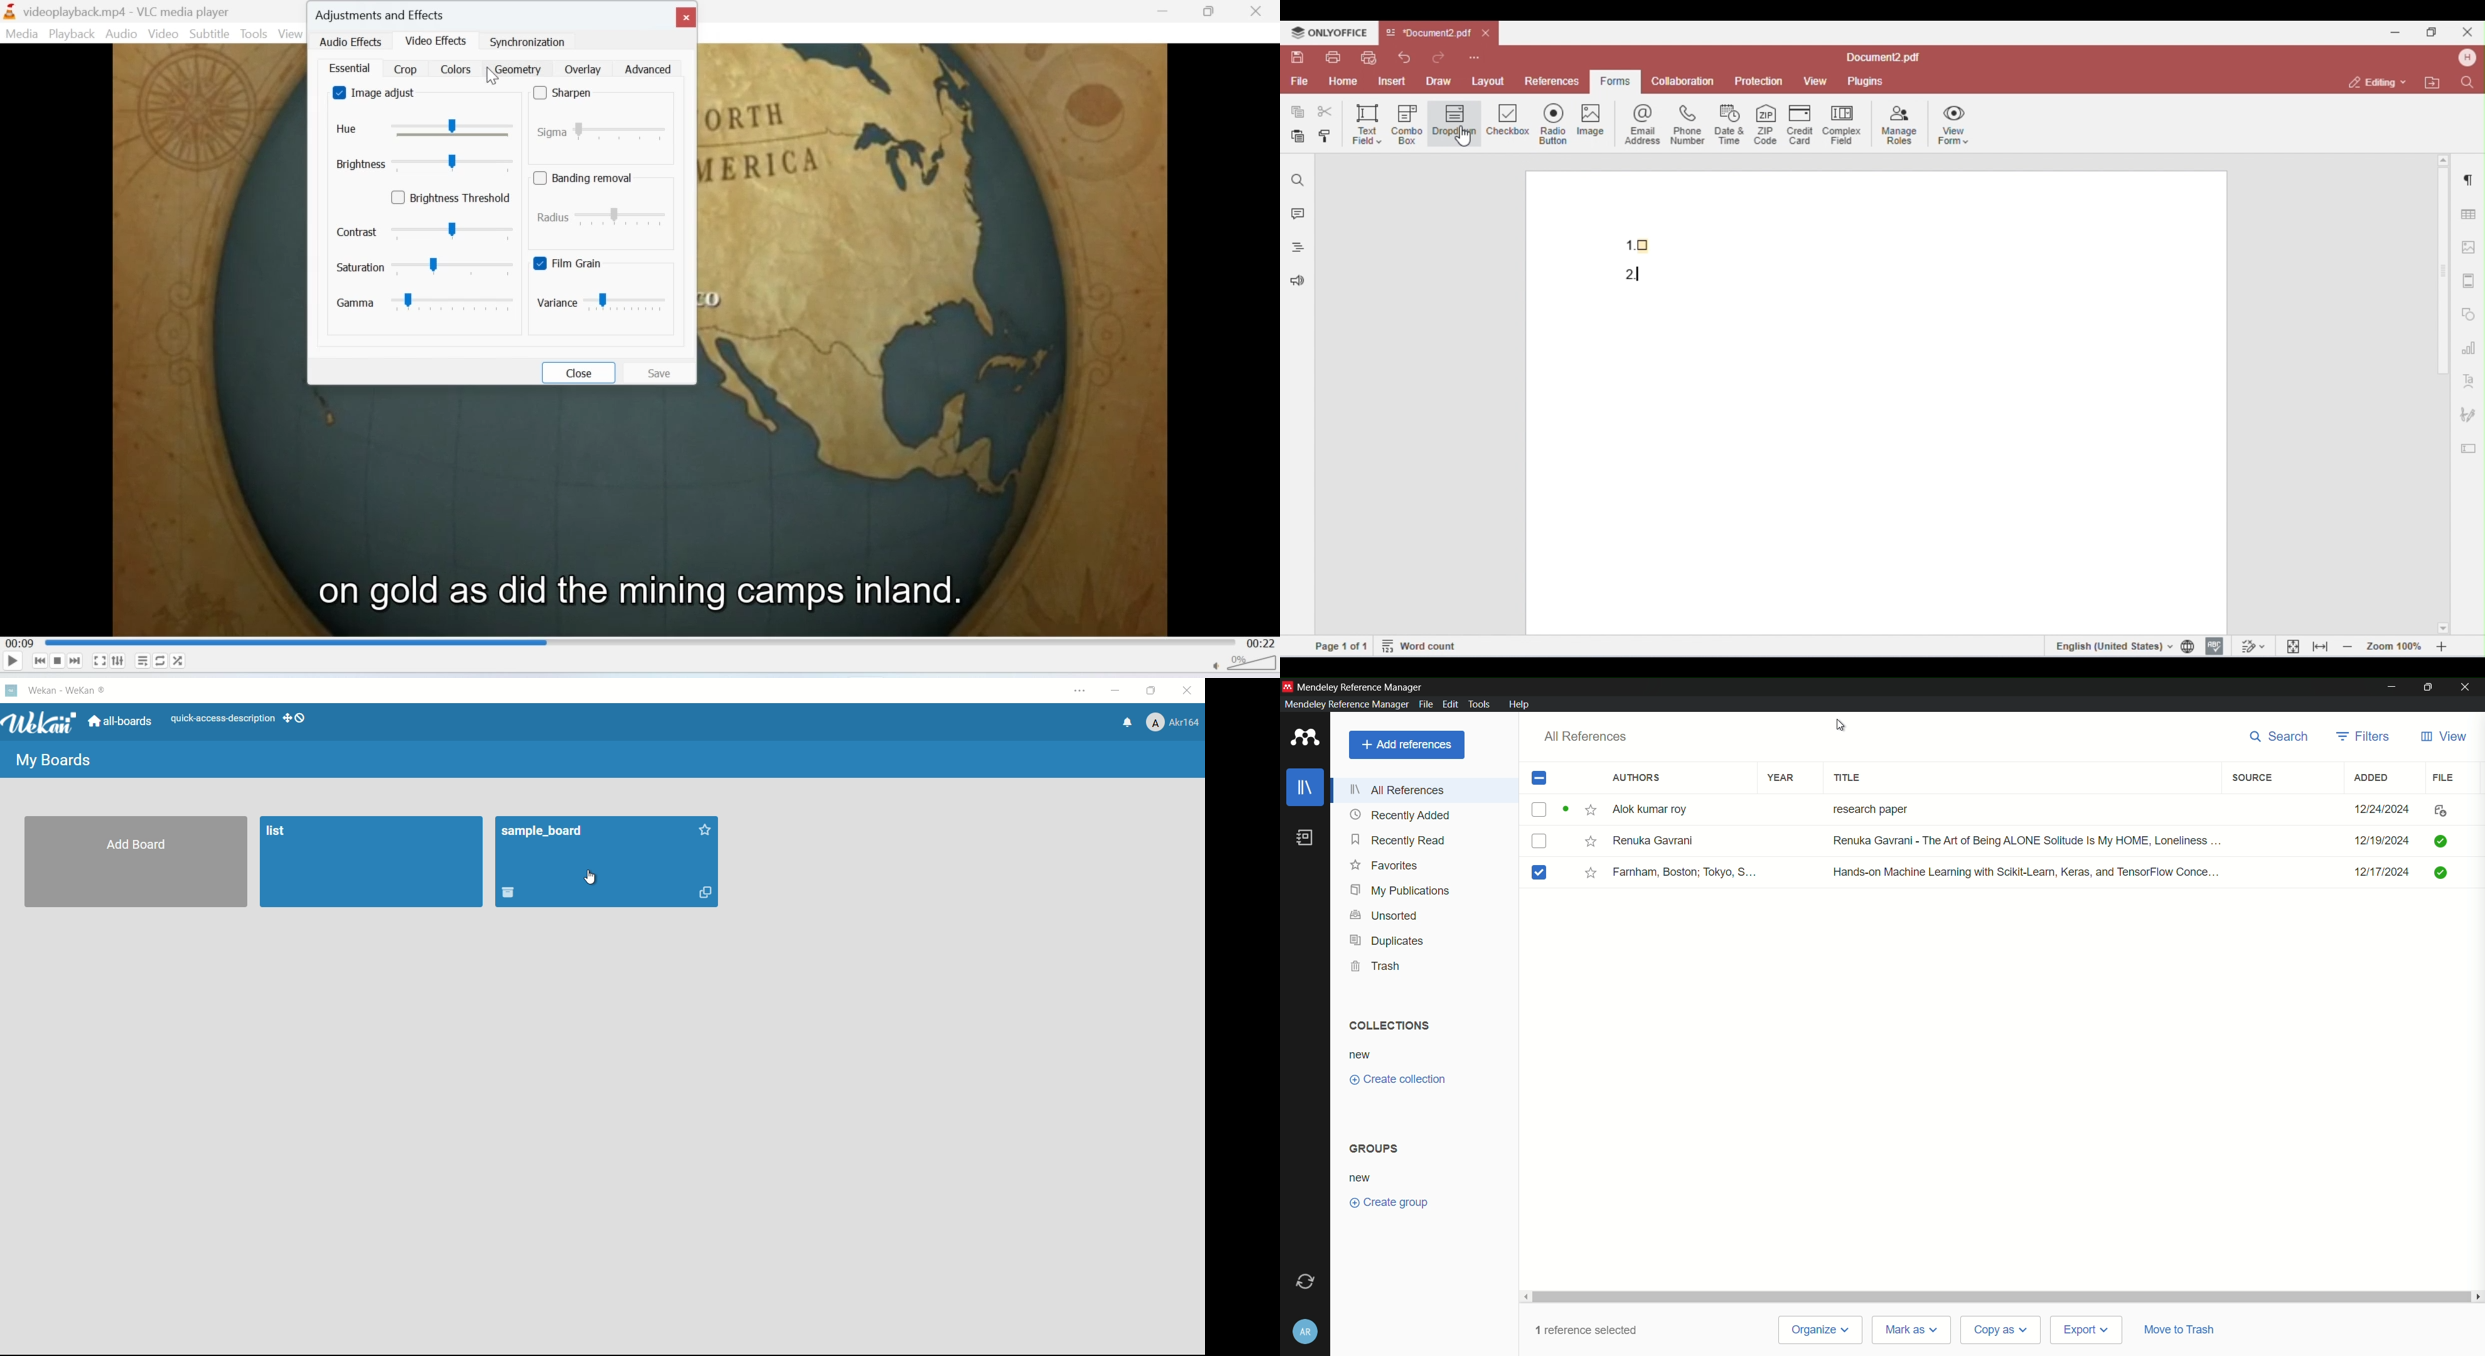 This screenshot has width=2492, height=1372. I want to click on geometry, so click(519, 69).